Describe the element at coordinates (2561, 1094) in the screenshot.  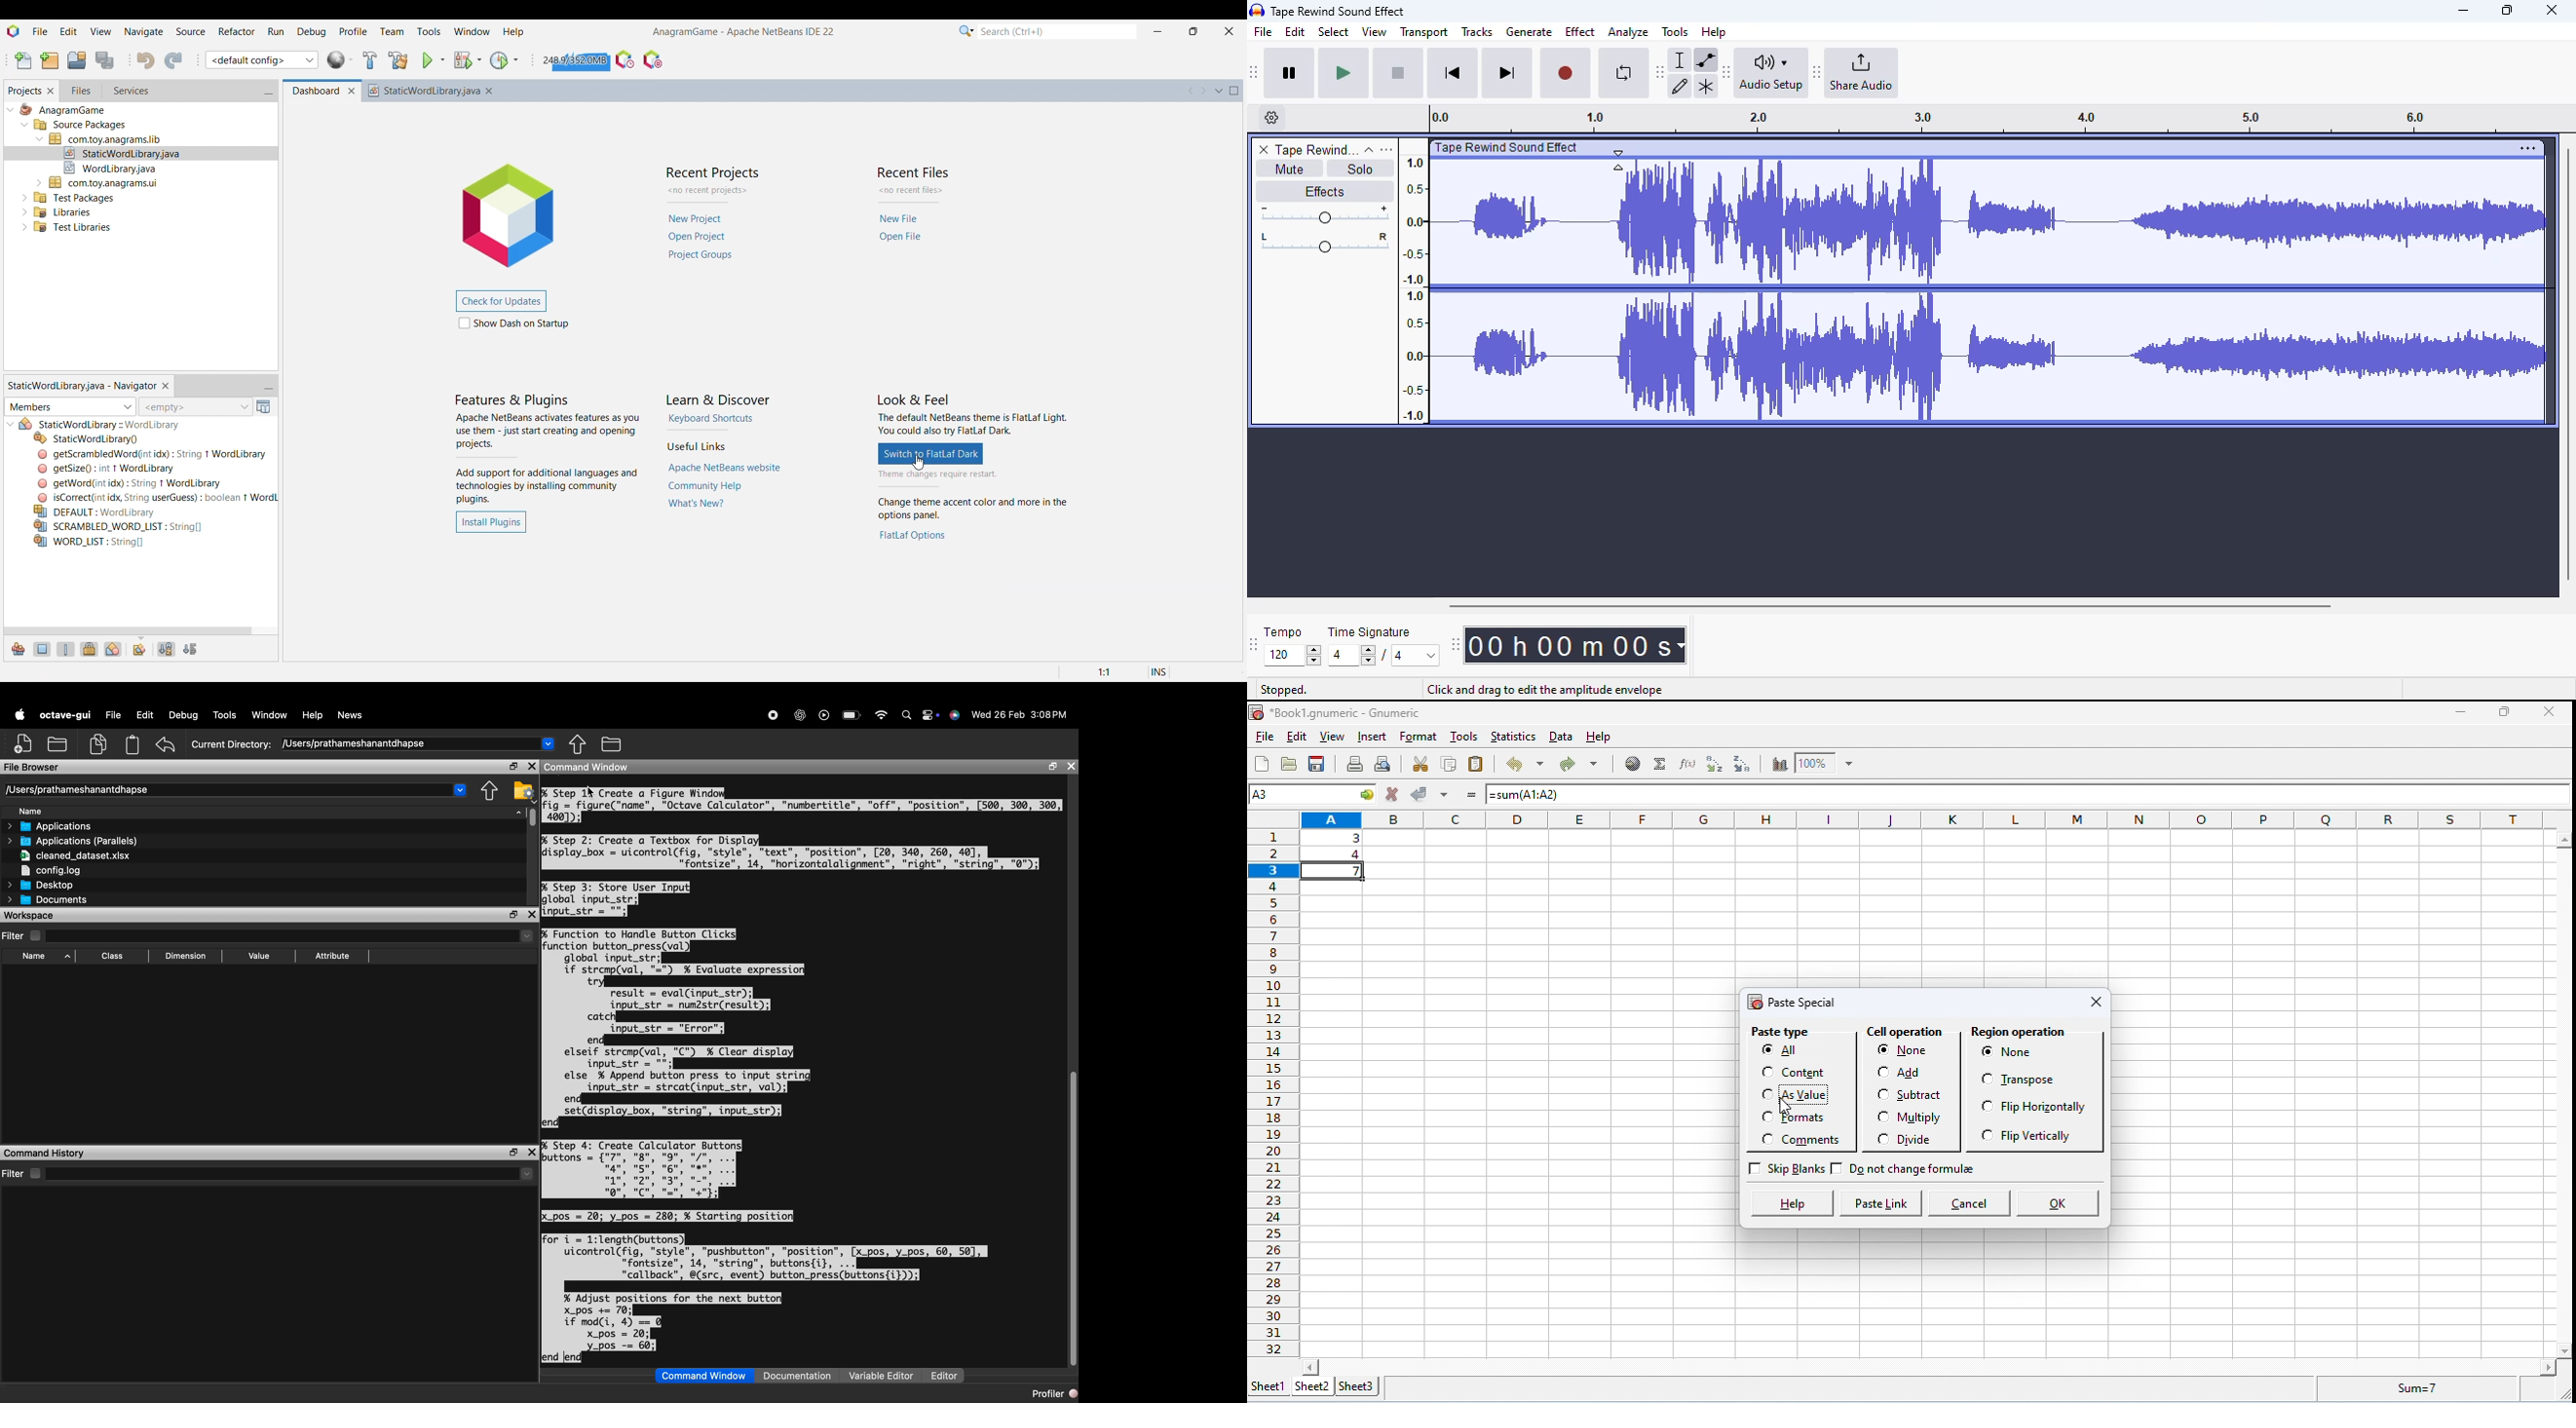
I see `space for vertical column` at that location.